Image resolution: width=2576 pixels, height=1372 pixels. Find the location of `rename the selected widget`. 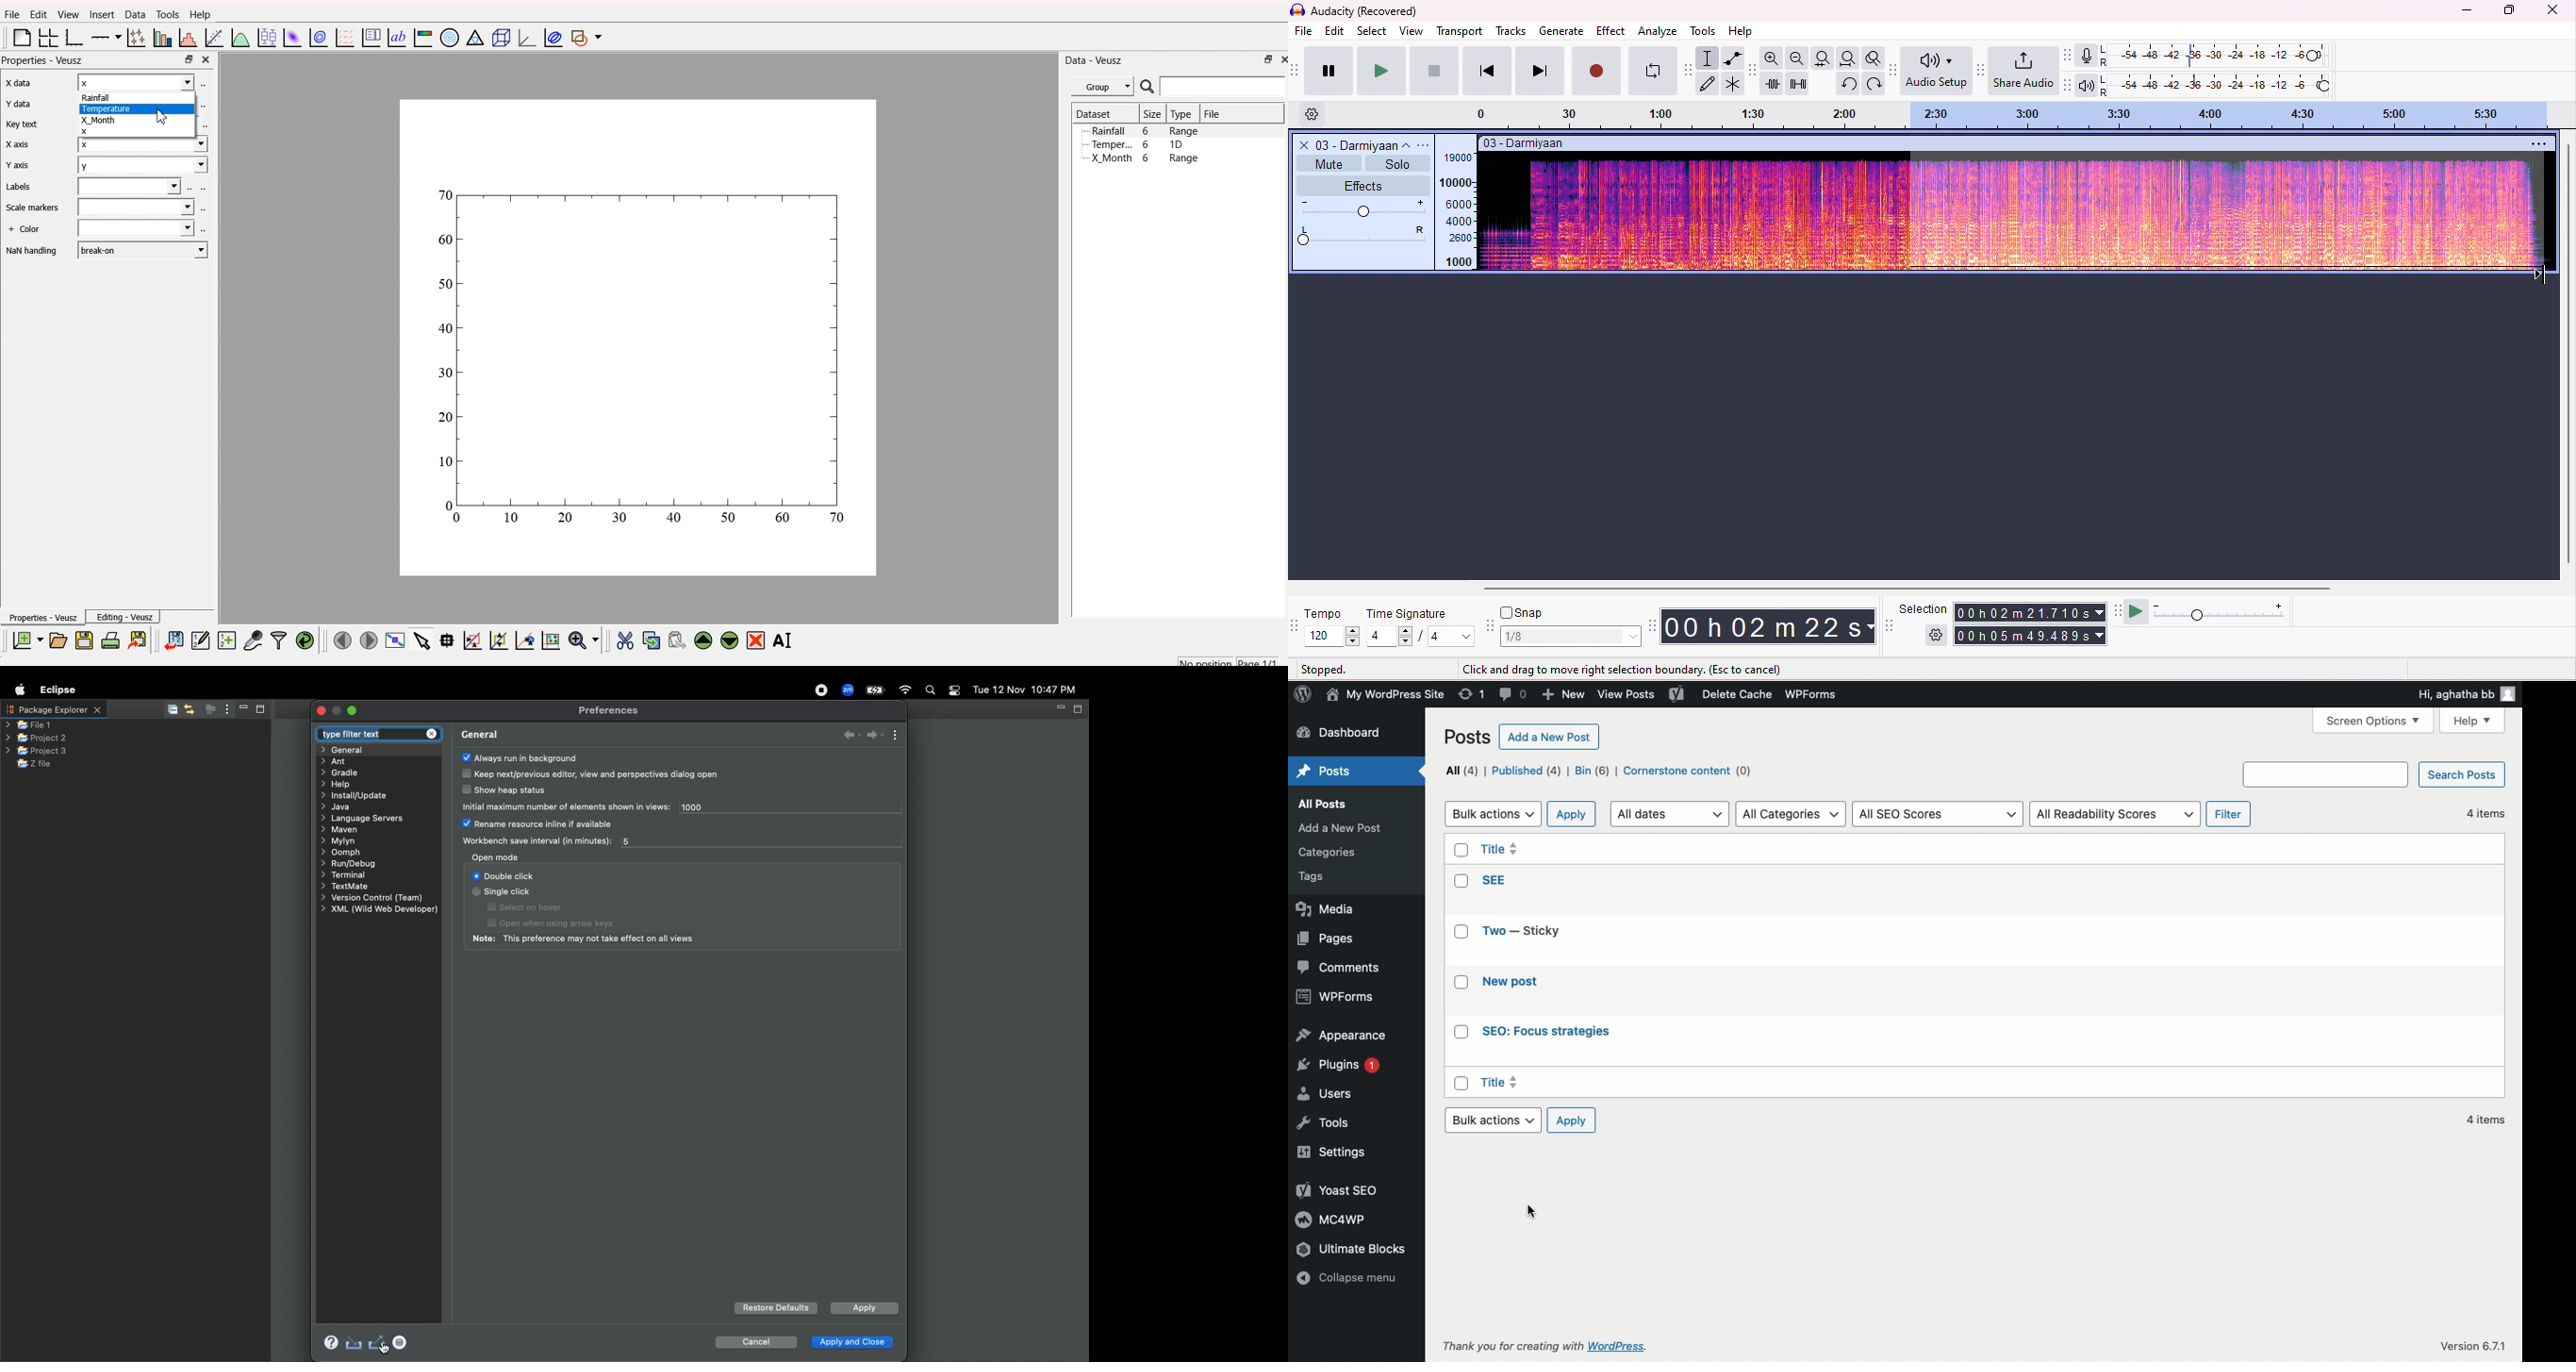

rename the selected widget is located at coordinates (785, 640).